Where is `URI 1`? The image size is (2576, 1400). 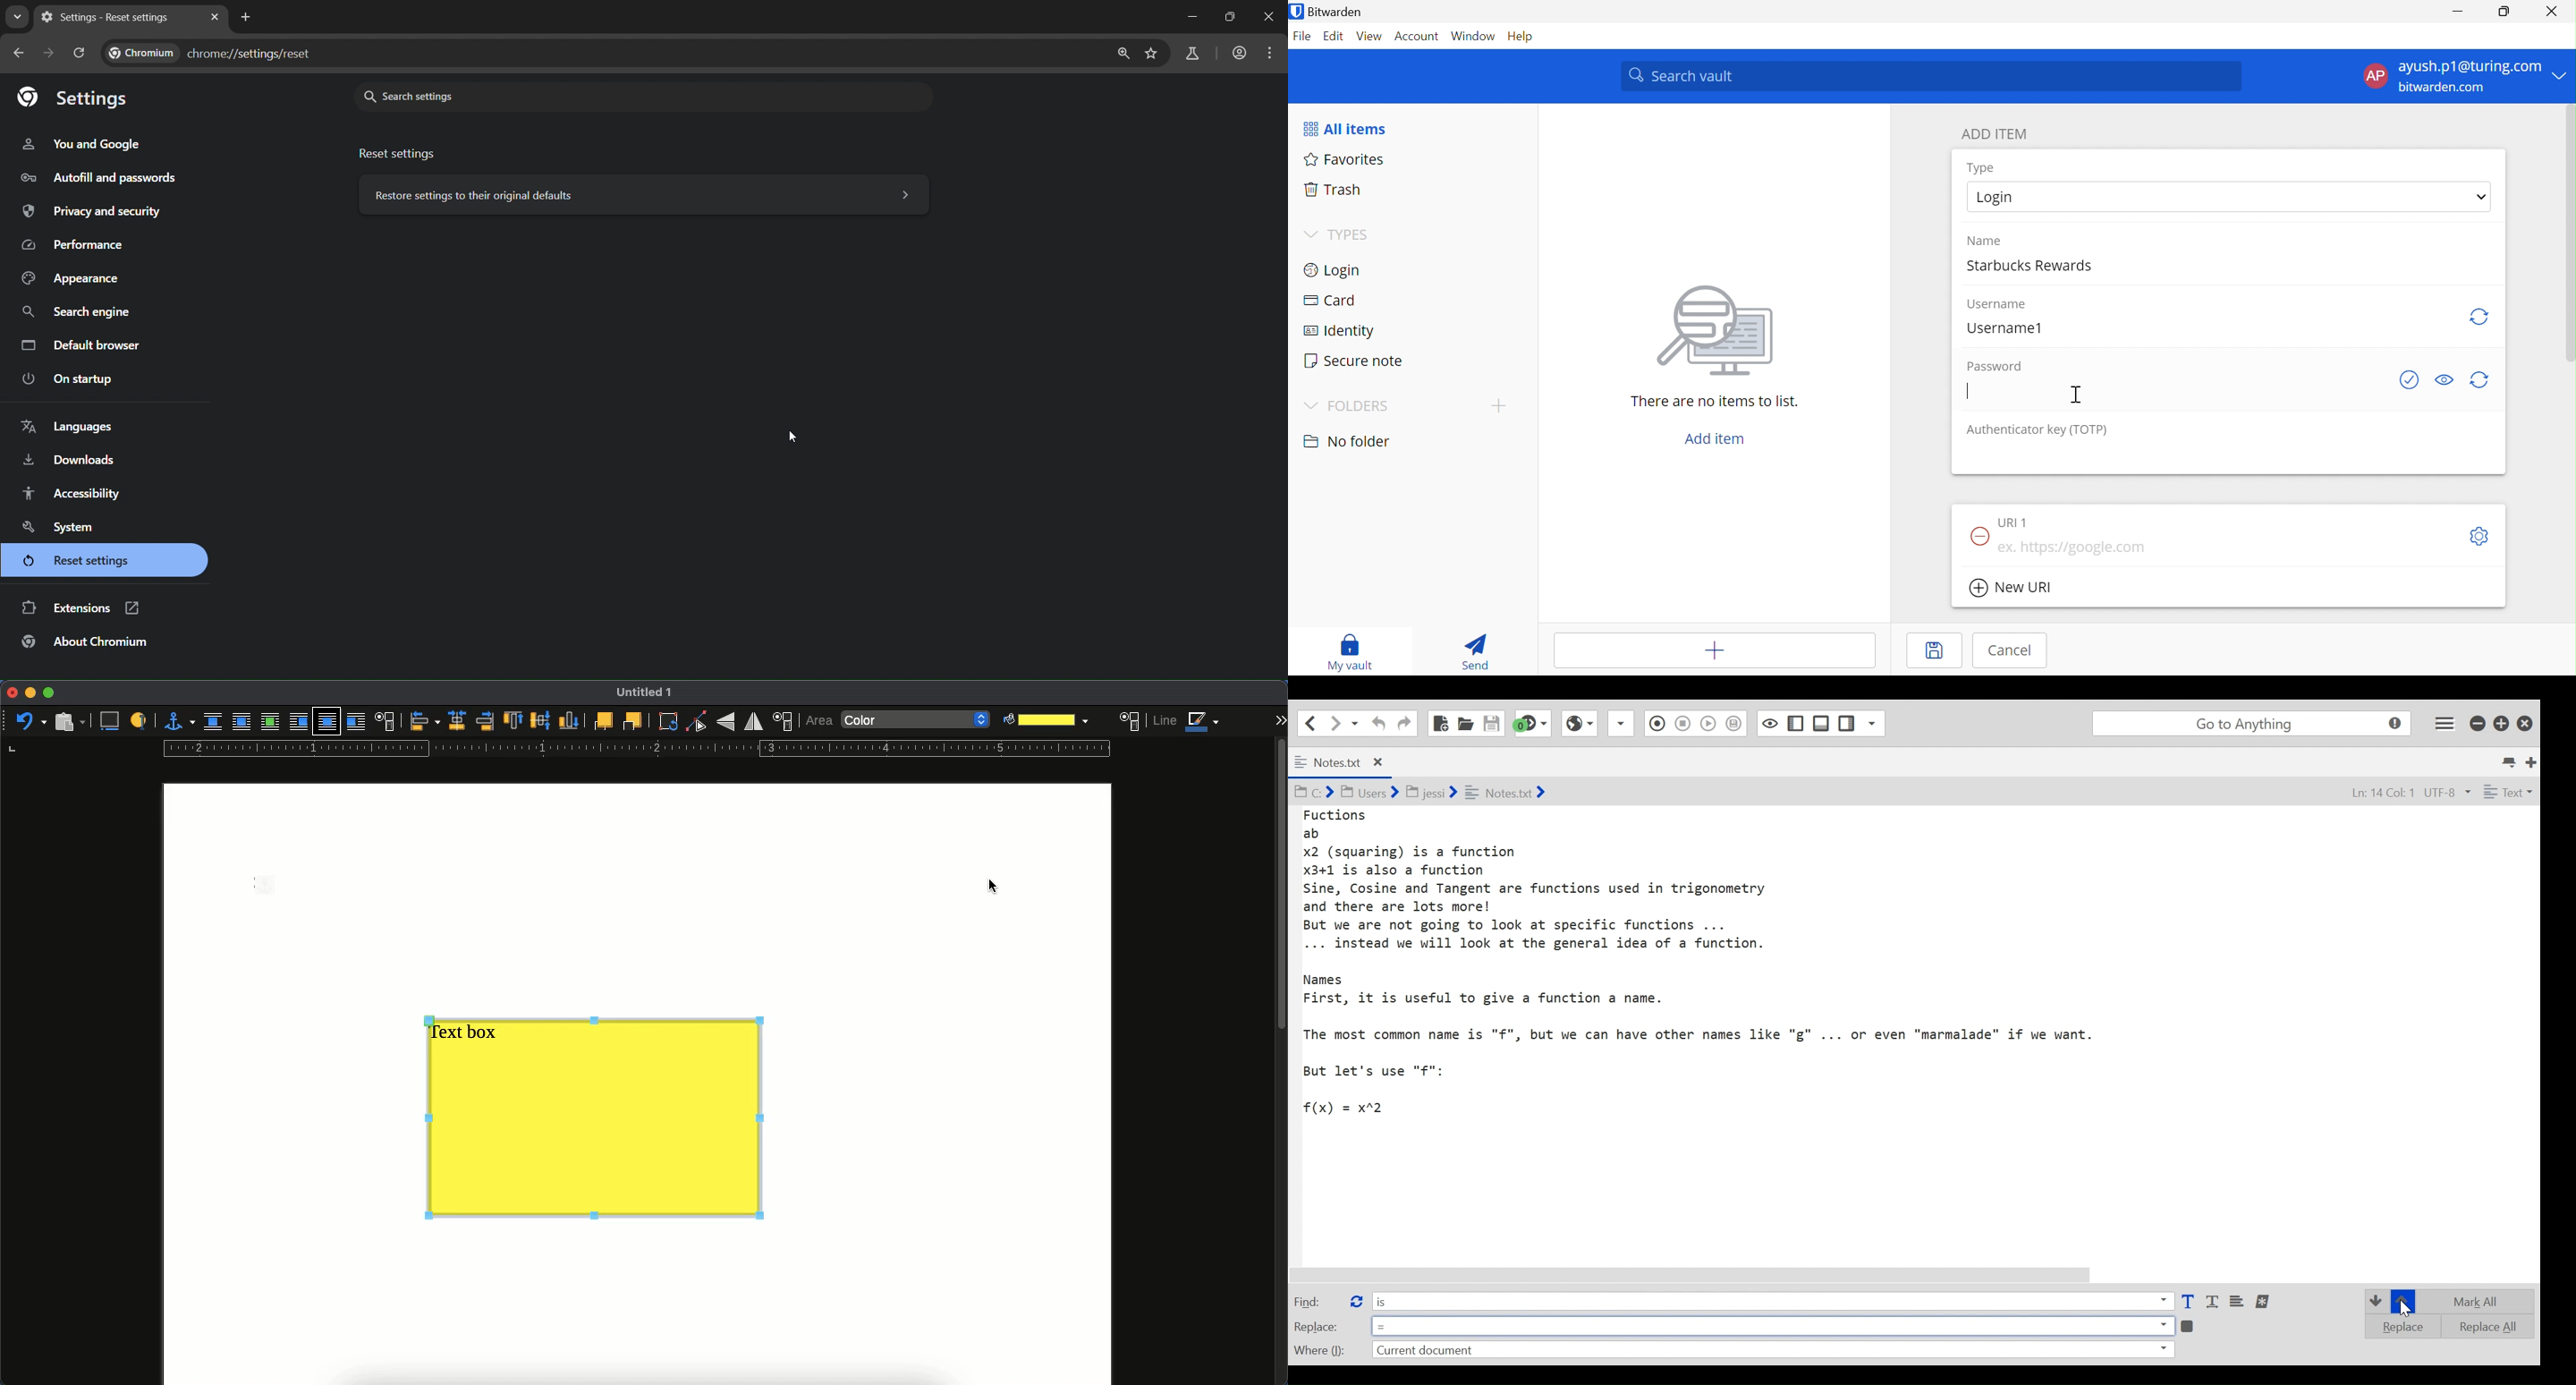 URI 1 is located at coordinates (2016, 523).